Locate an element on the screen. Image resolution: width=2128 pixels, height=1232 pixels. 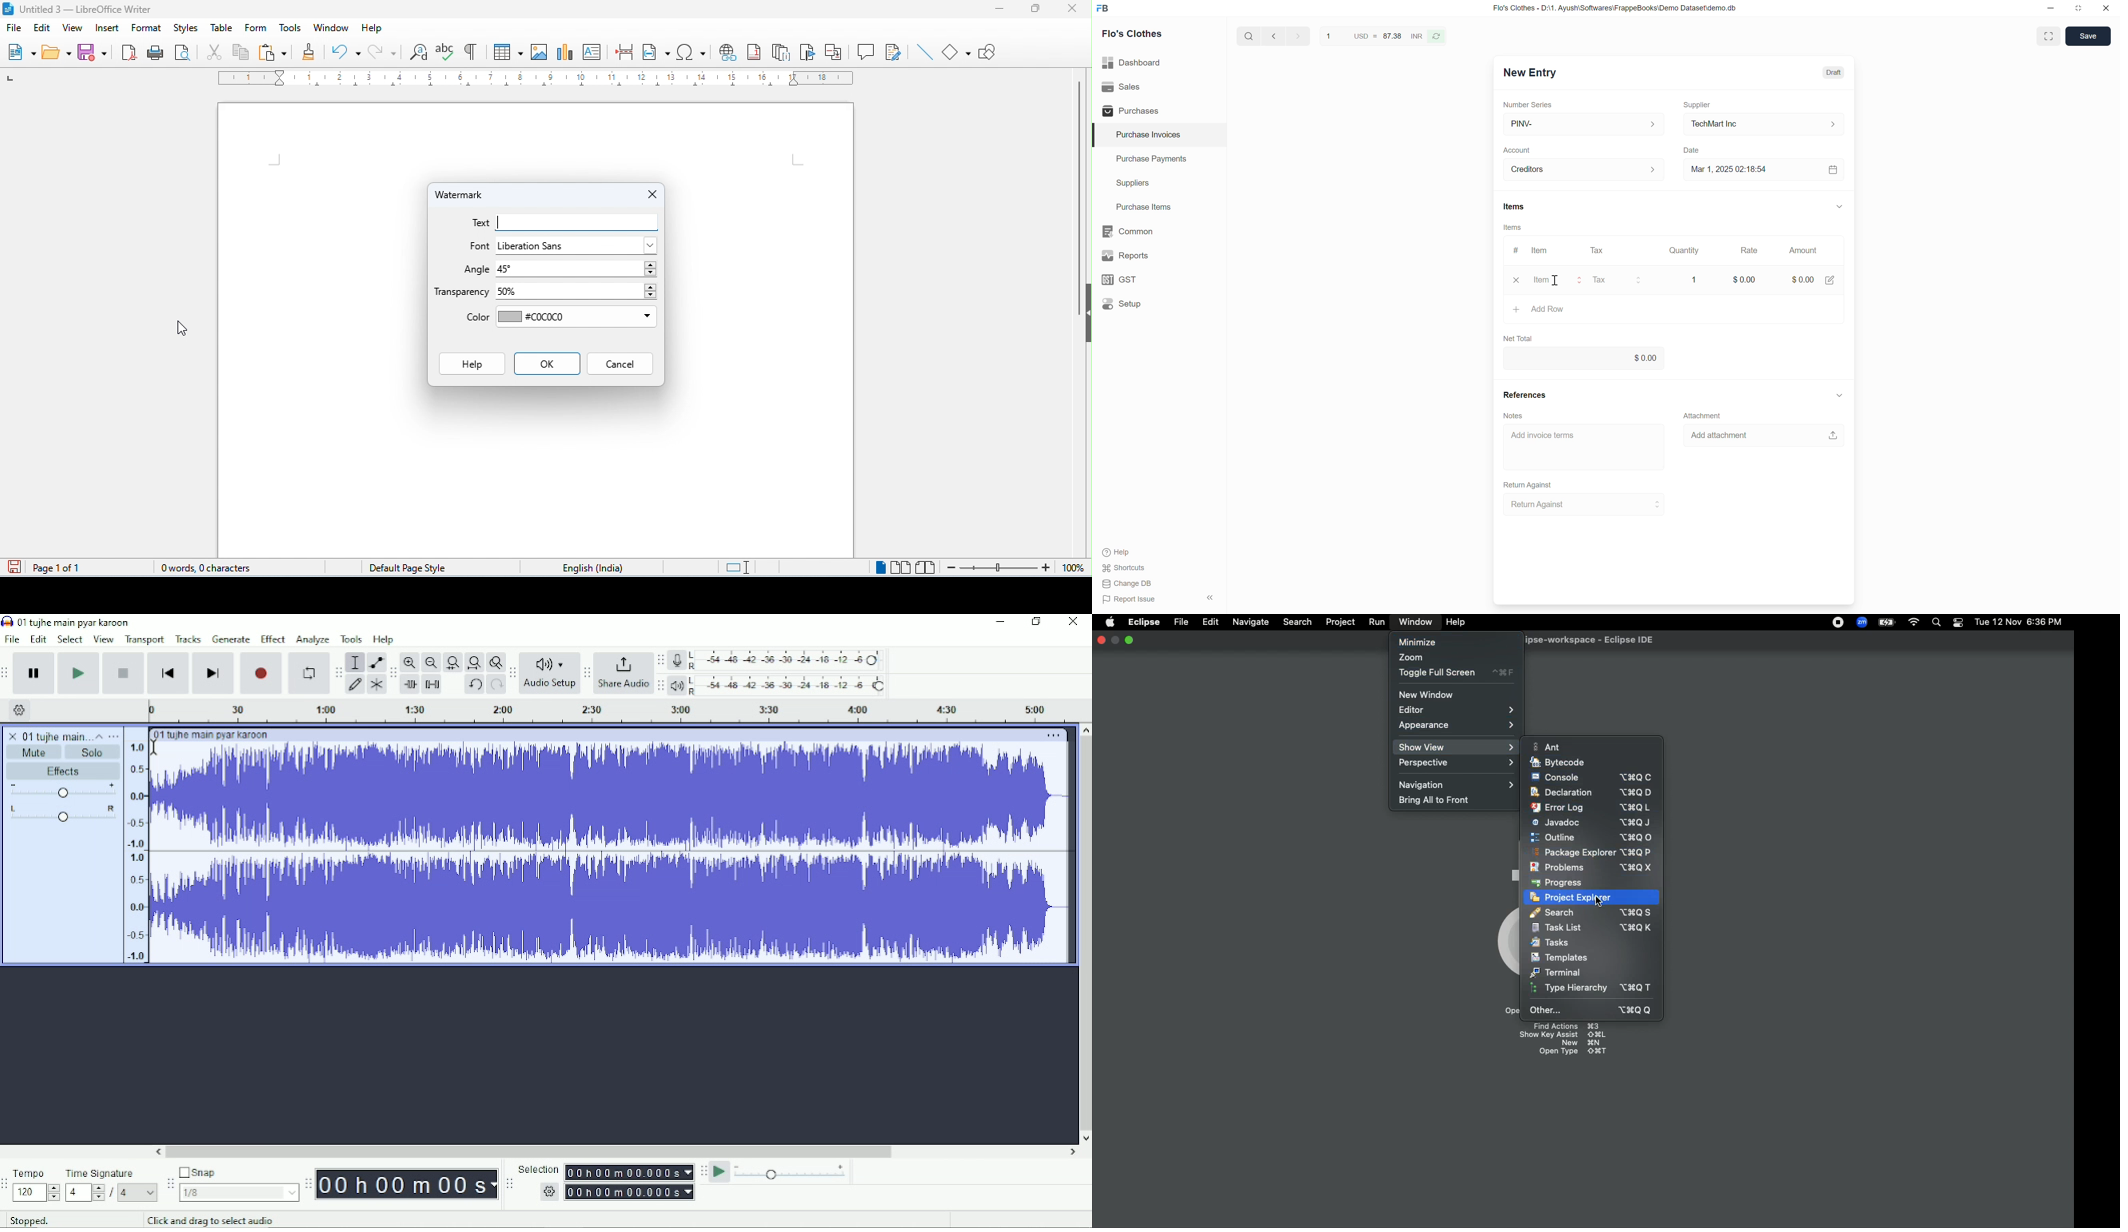
Zoom In is located at coordinates (410, 662).